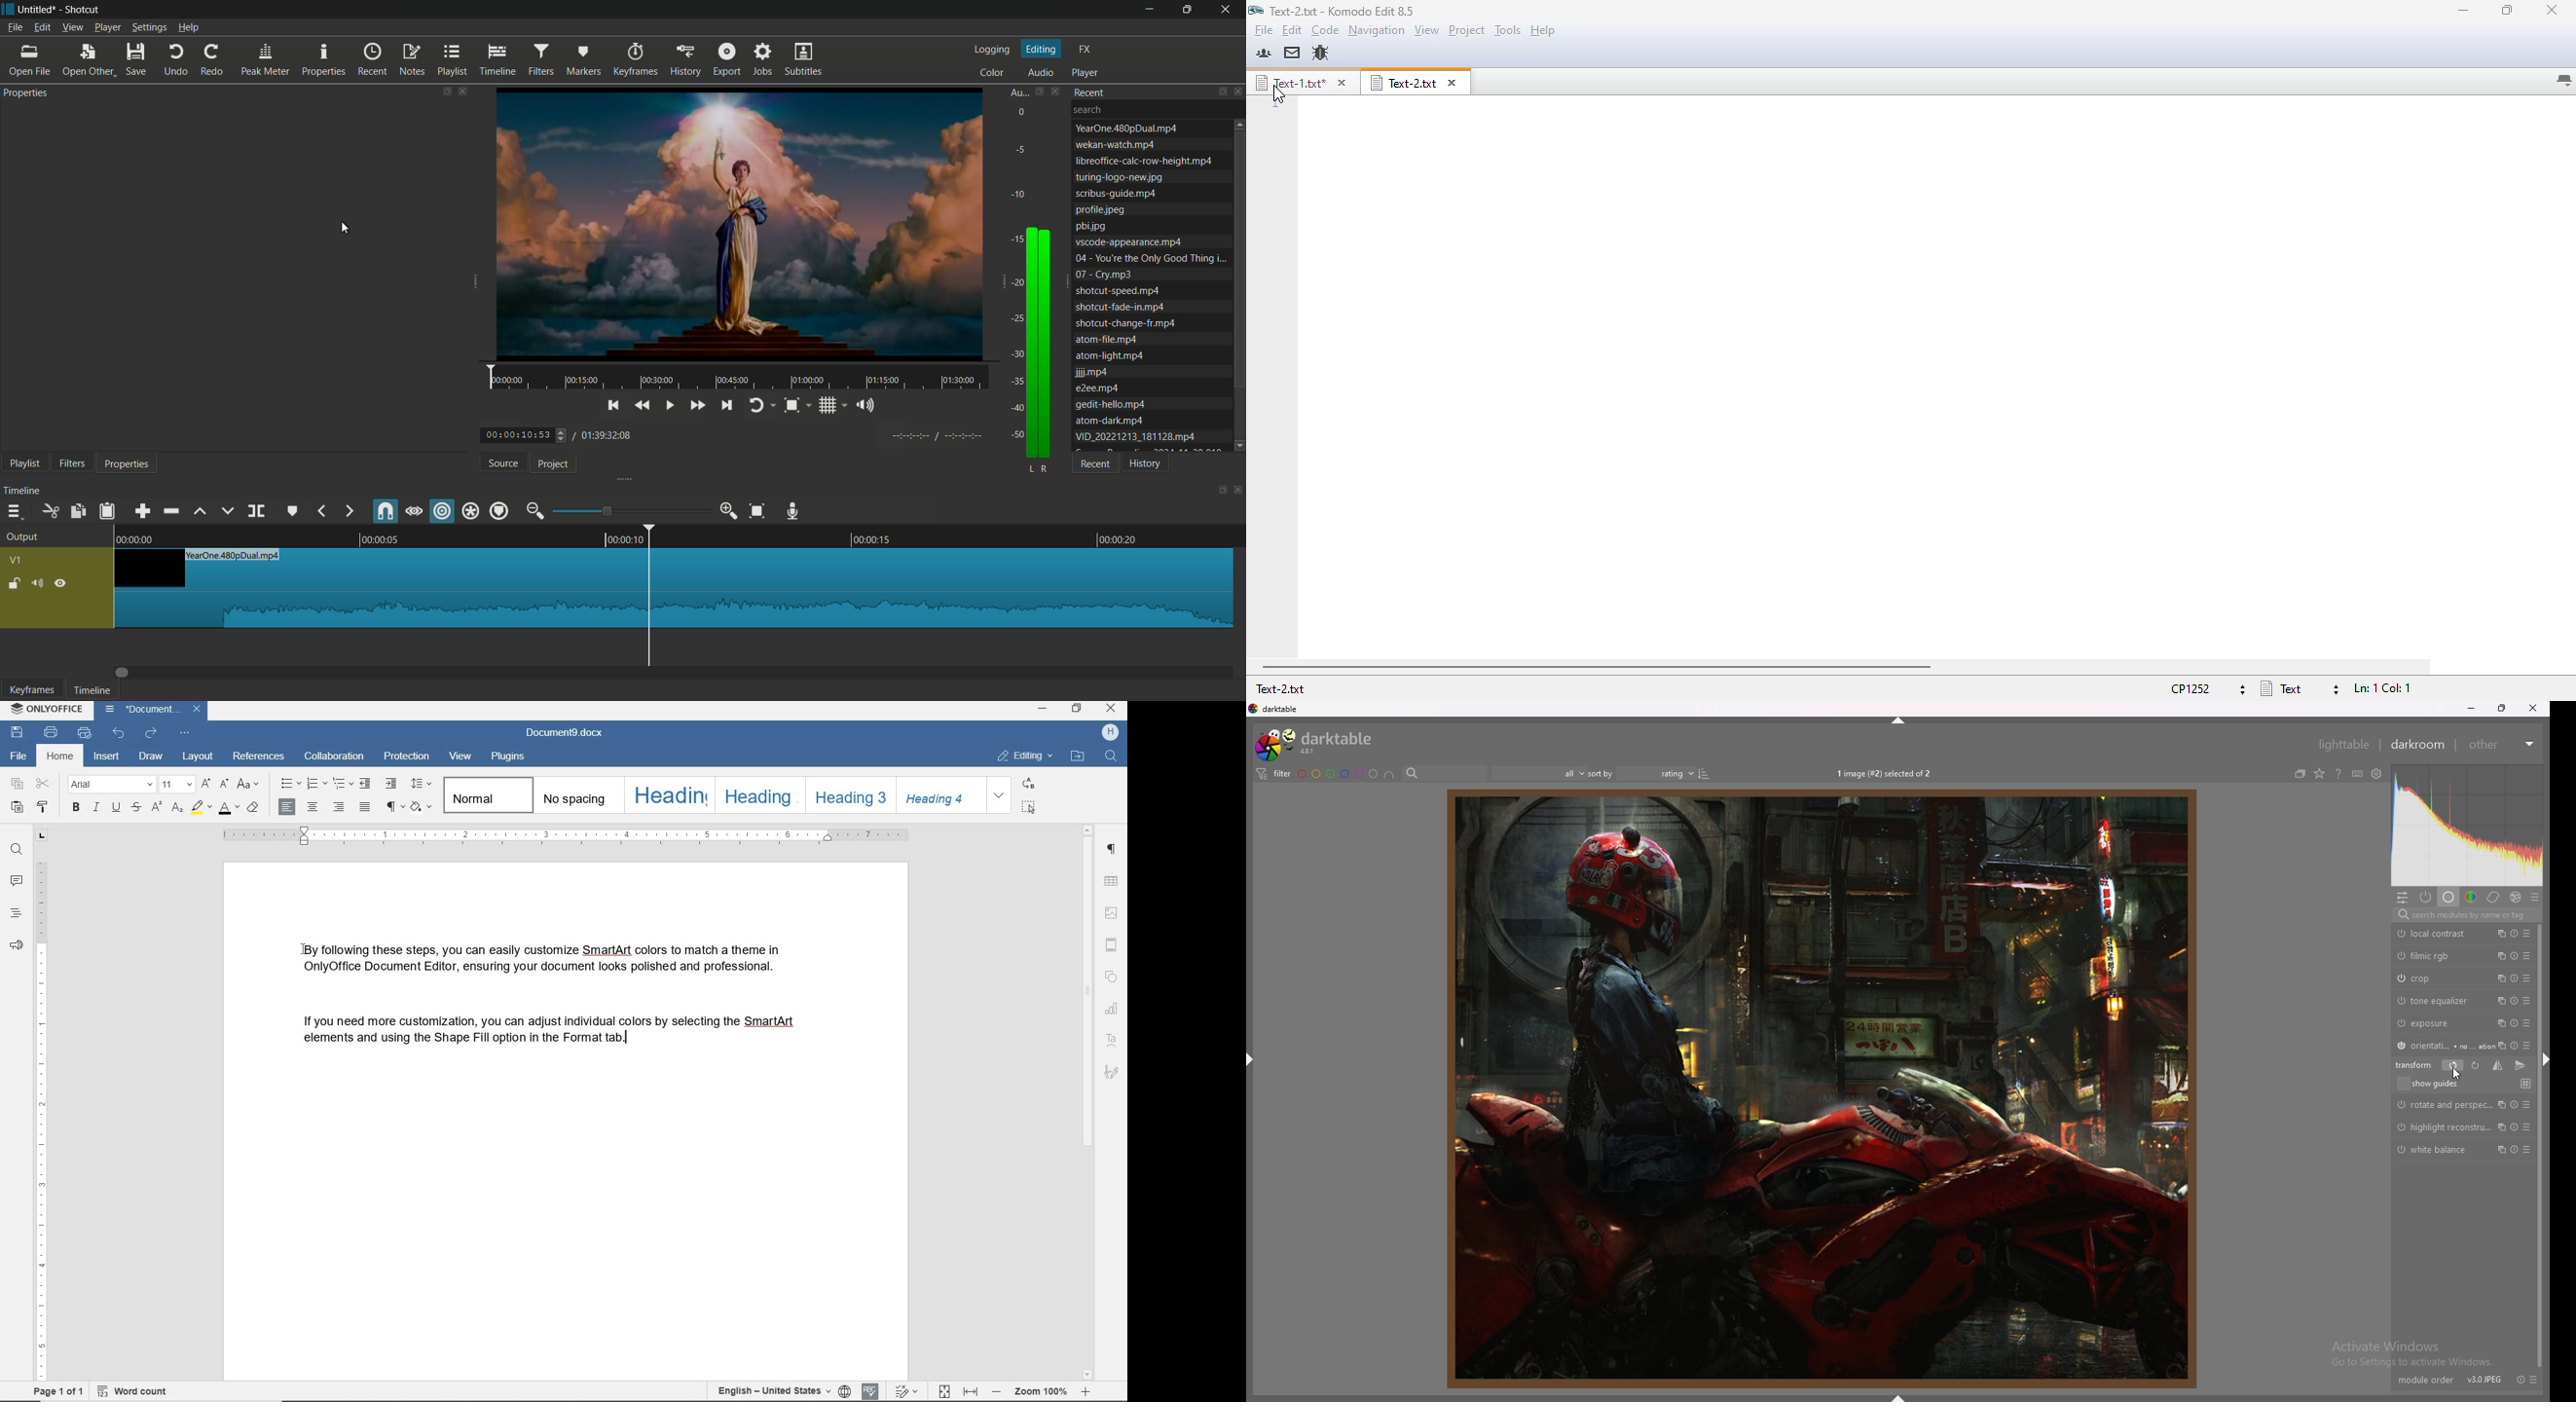 The width and height of the screenshot is (2576, 1428). What do you see at coordinates (152, 733) in the screenshot?
I see `redo` at bounding box center [152, 733].